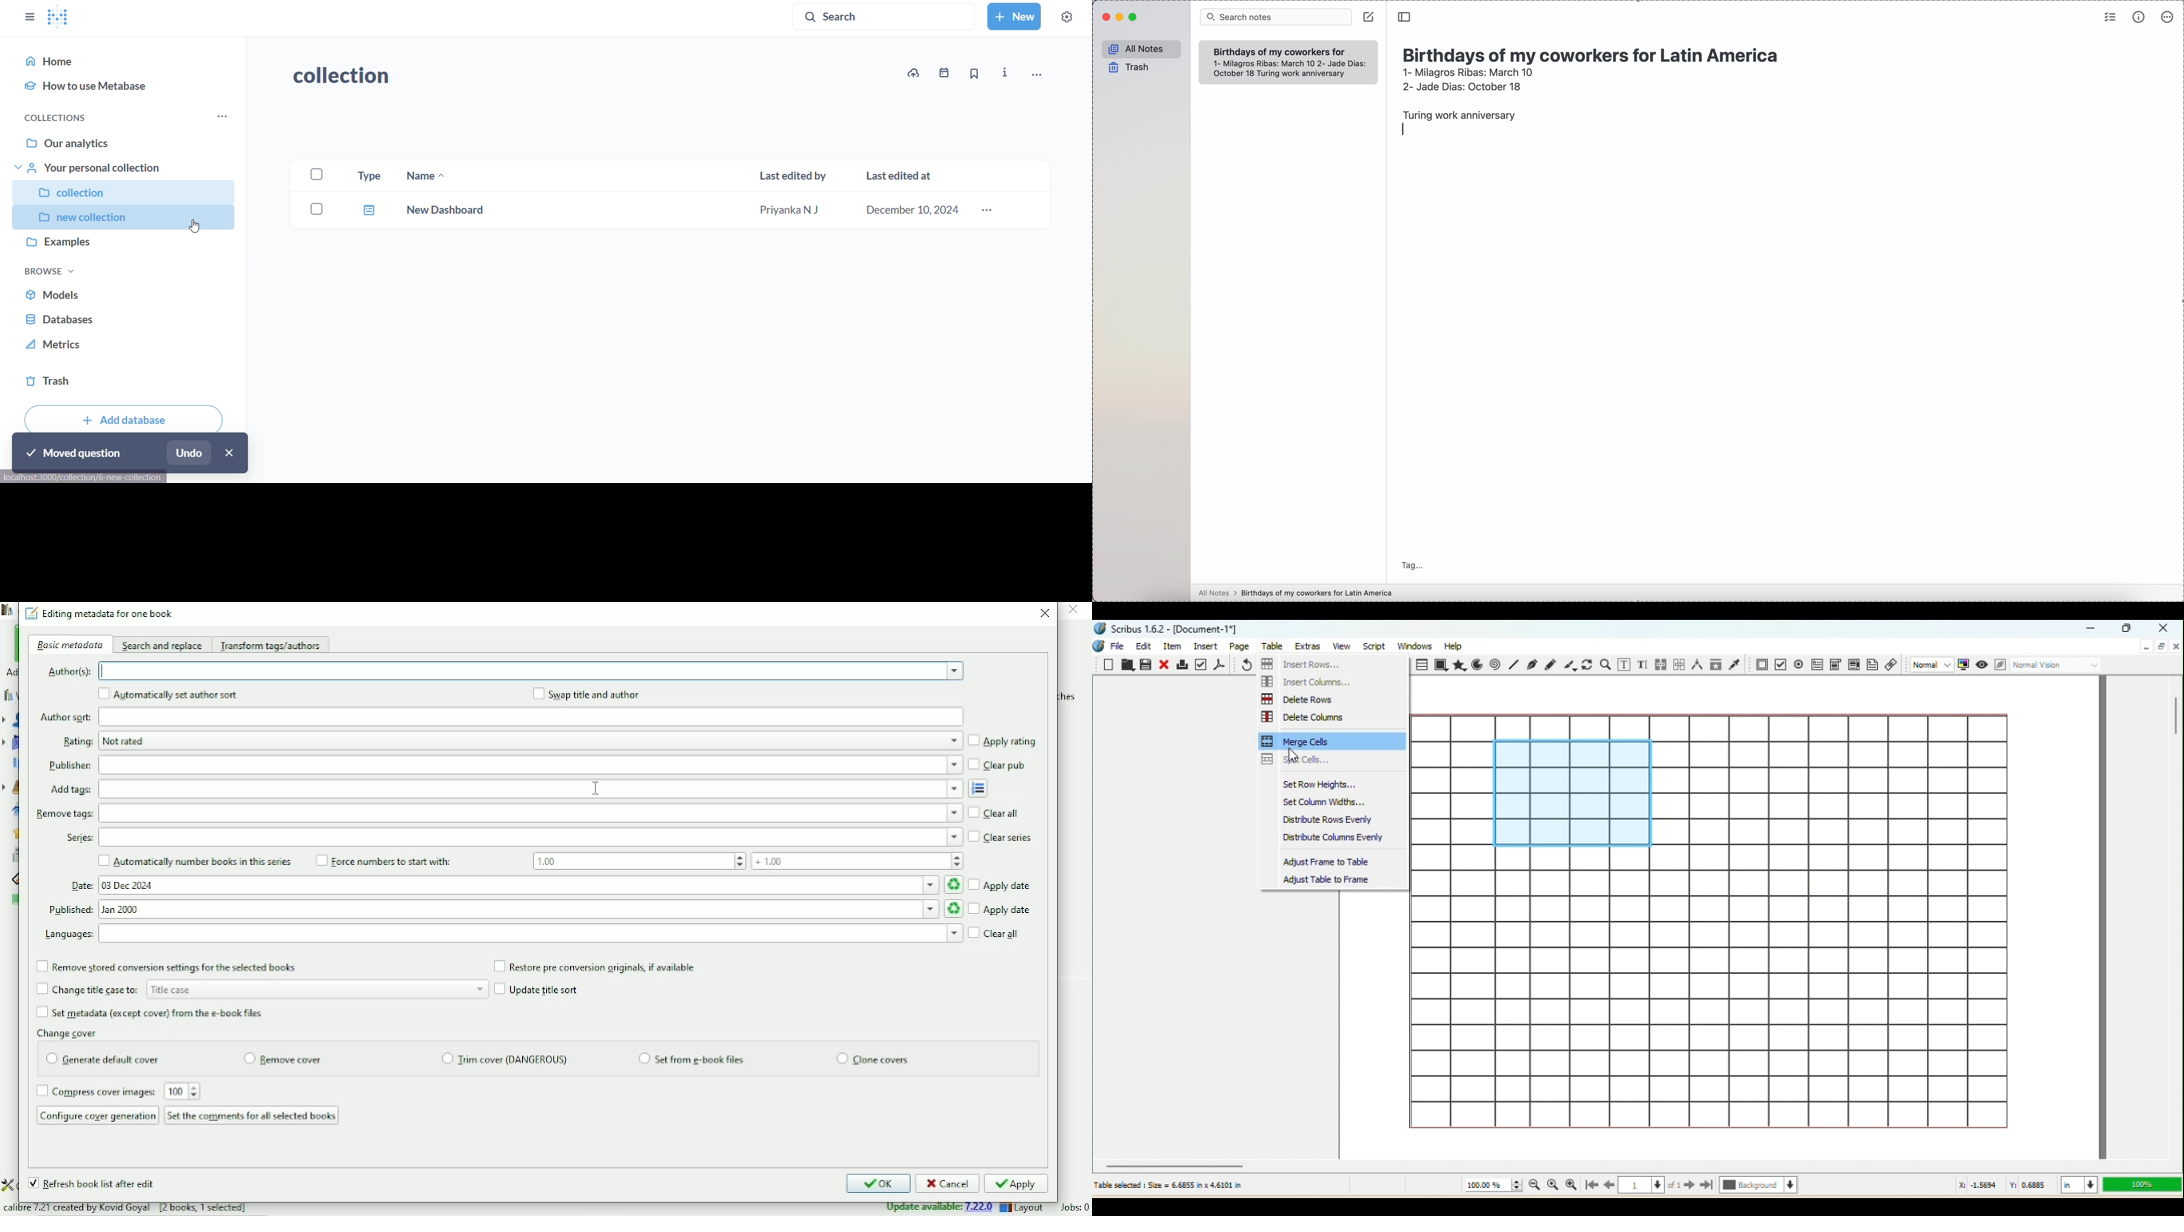 The image size is (2184, 1232). What do you see at coordinates (1587, 665) in the screenshot?
I see `Rotate item` at bounding box center [1587, 665].